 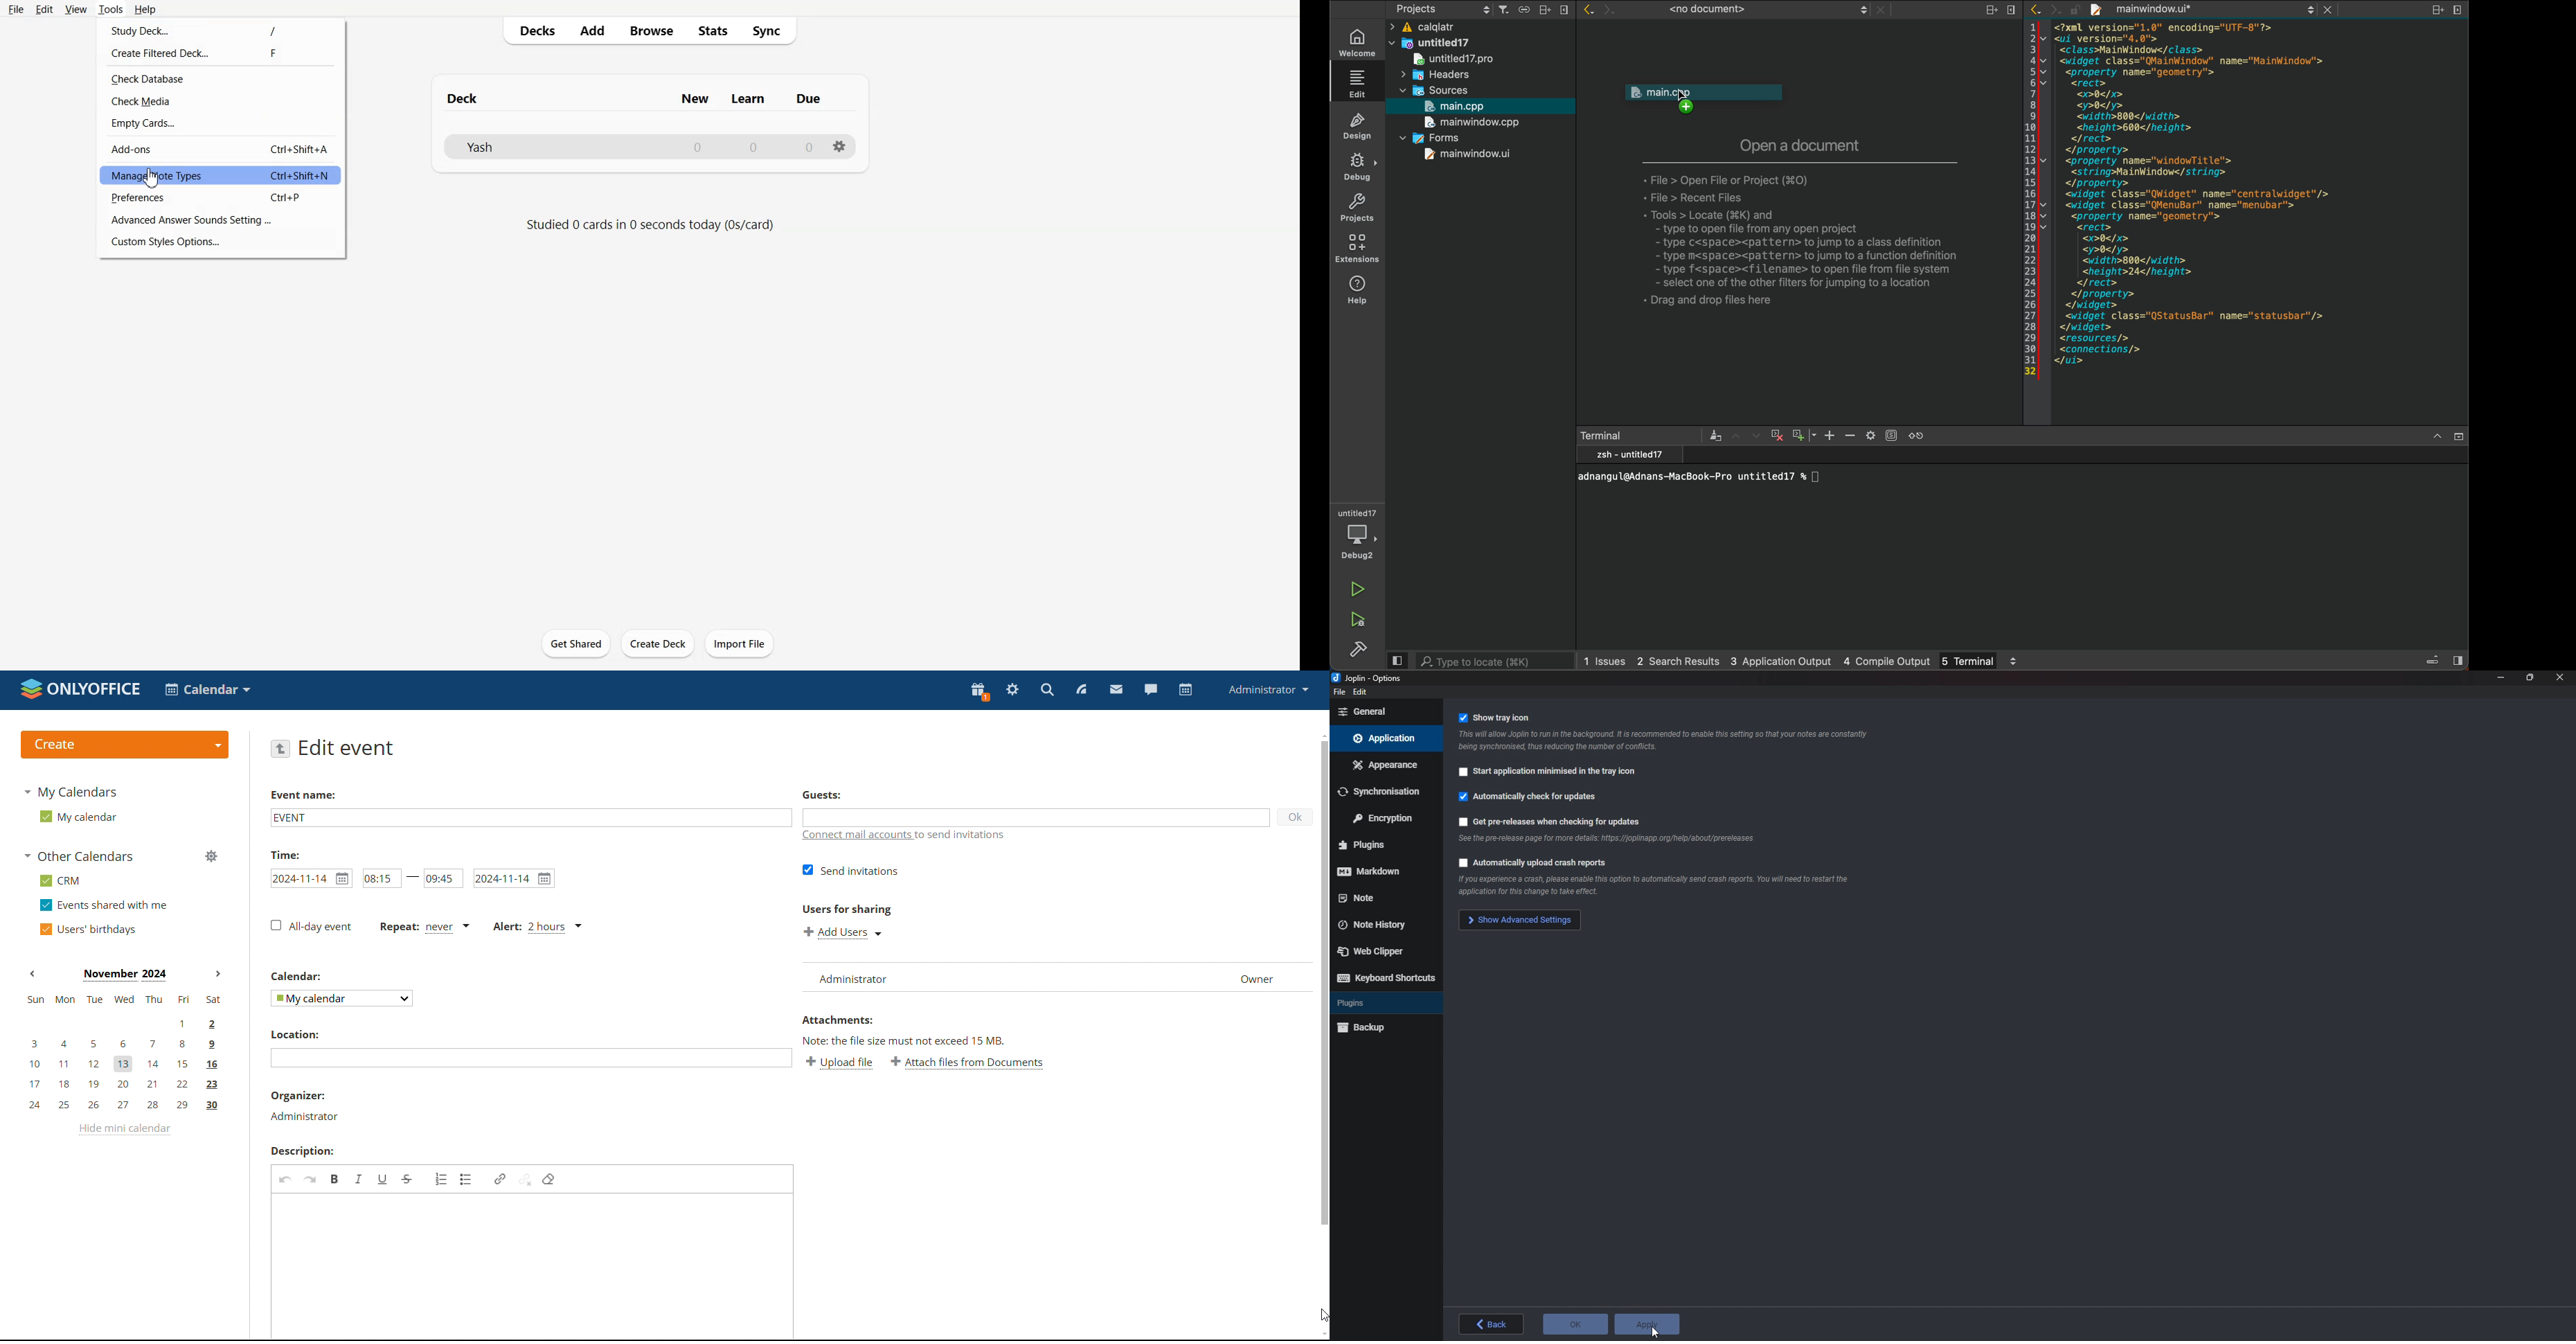 I want to click on editor, so click(x=1360, y=84).